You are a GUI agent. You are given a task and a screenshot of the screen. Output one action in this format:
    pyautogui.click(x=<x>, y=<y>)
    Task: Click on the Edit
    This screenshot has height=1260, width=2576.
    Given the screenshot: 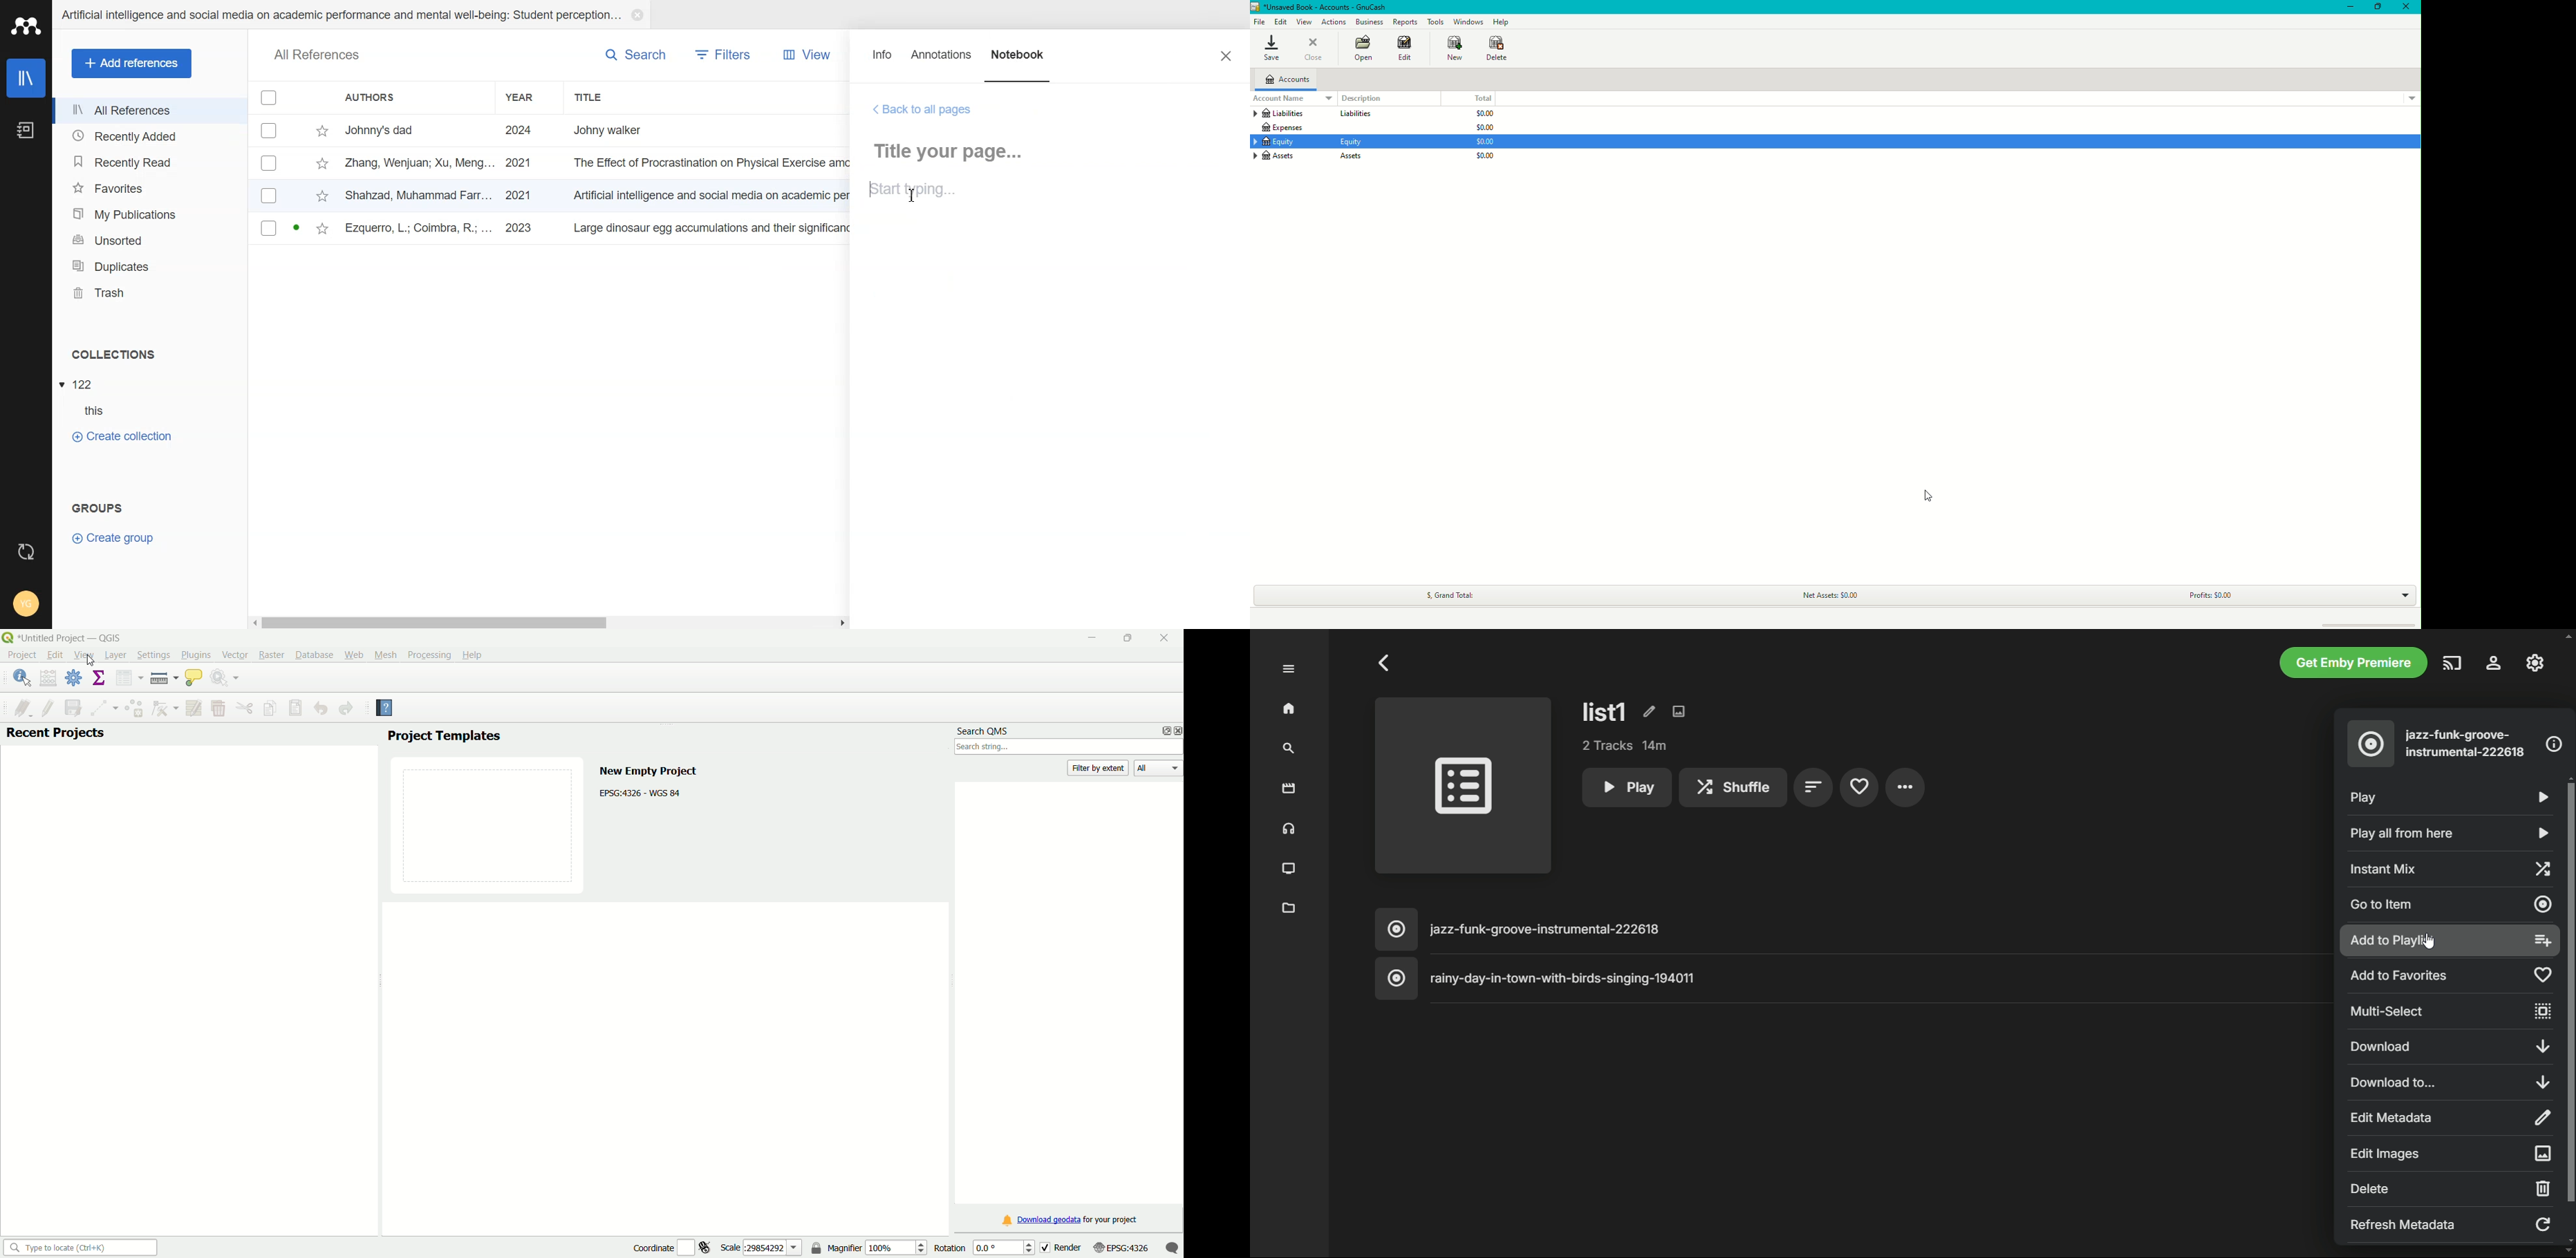 What is the action you would take?
    pyautogui.click(x=1279, y=20)
    